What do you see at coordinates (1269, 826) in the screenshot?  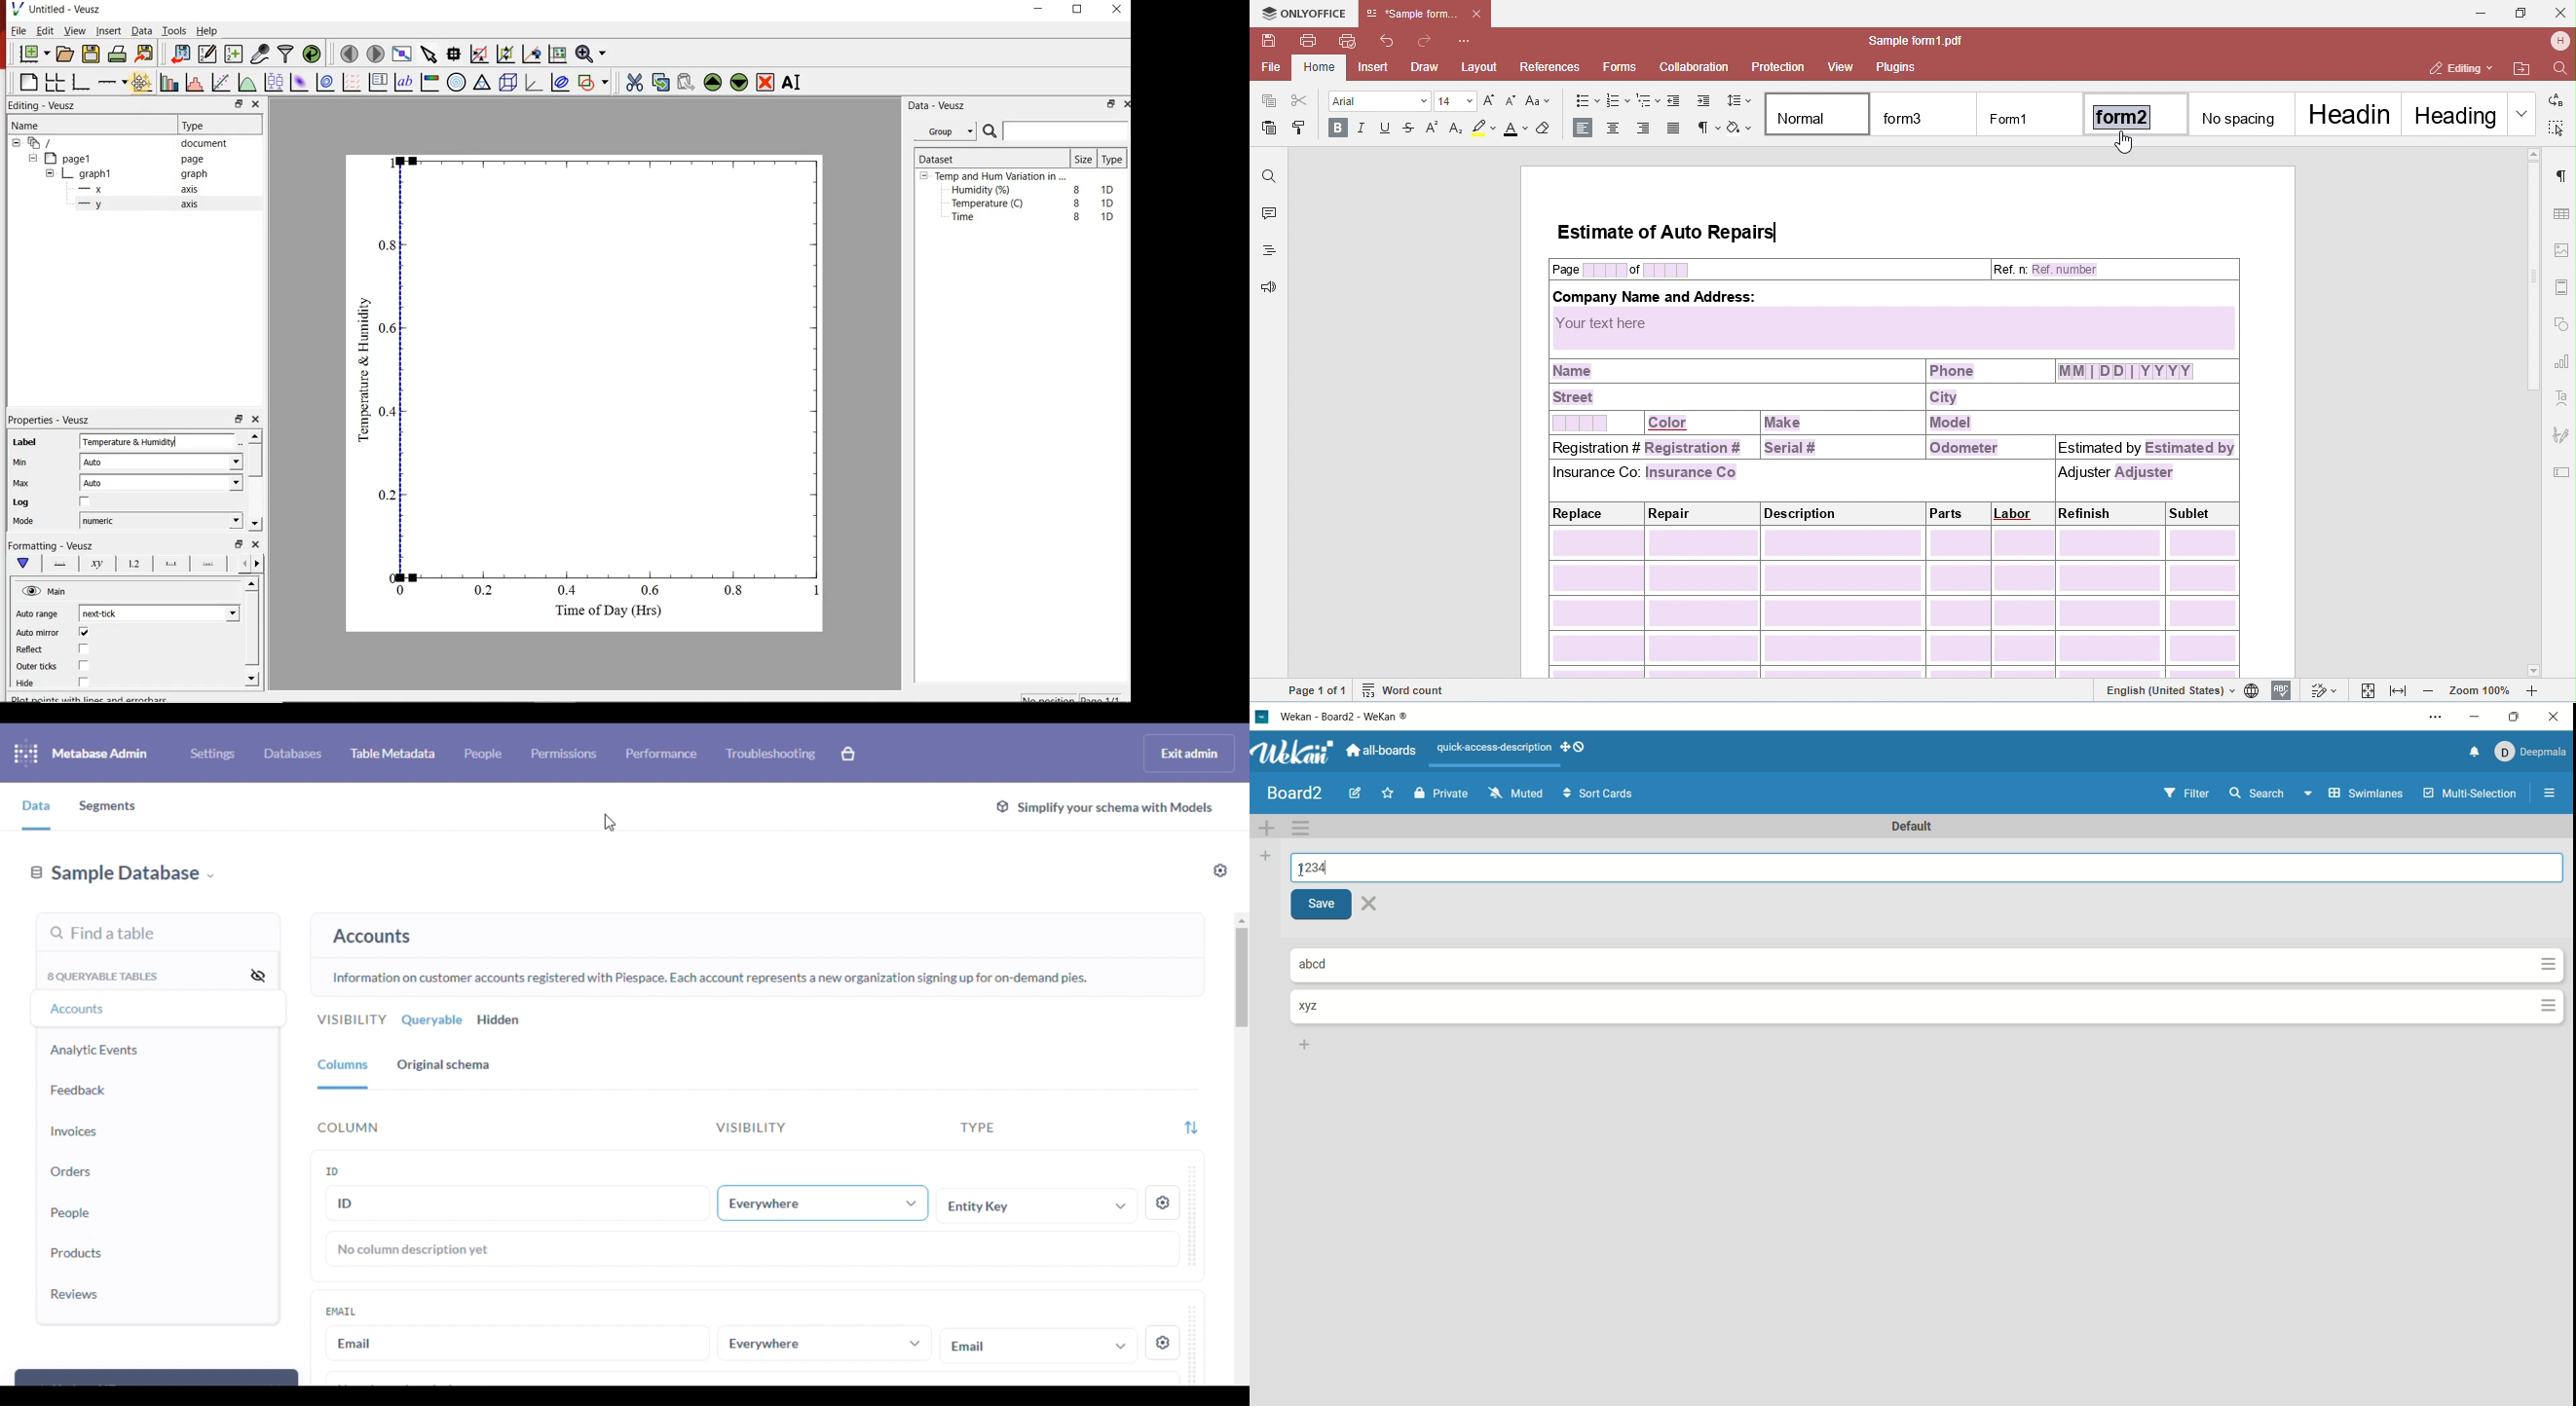 I see `add swimlane` at bounding box center [1269, 826].